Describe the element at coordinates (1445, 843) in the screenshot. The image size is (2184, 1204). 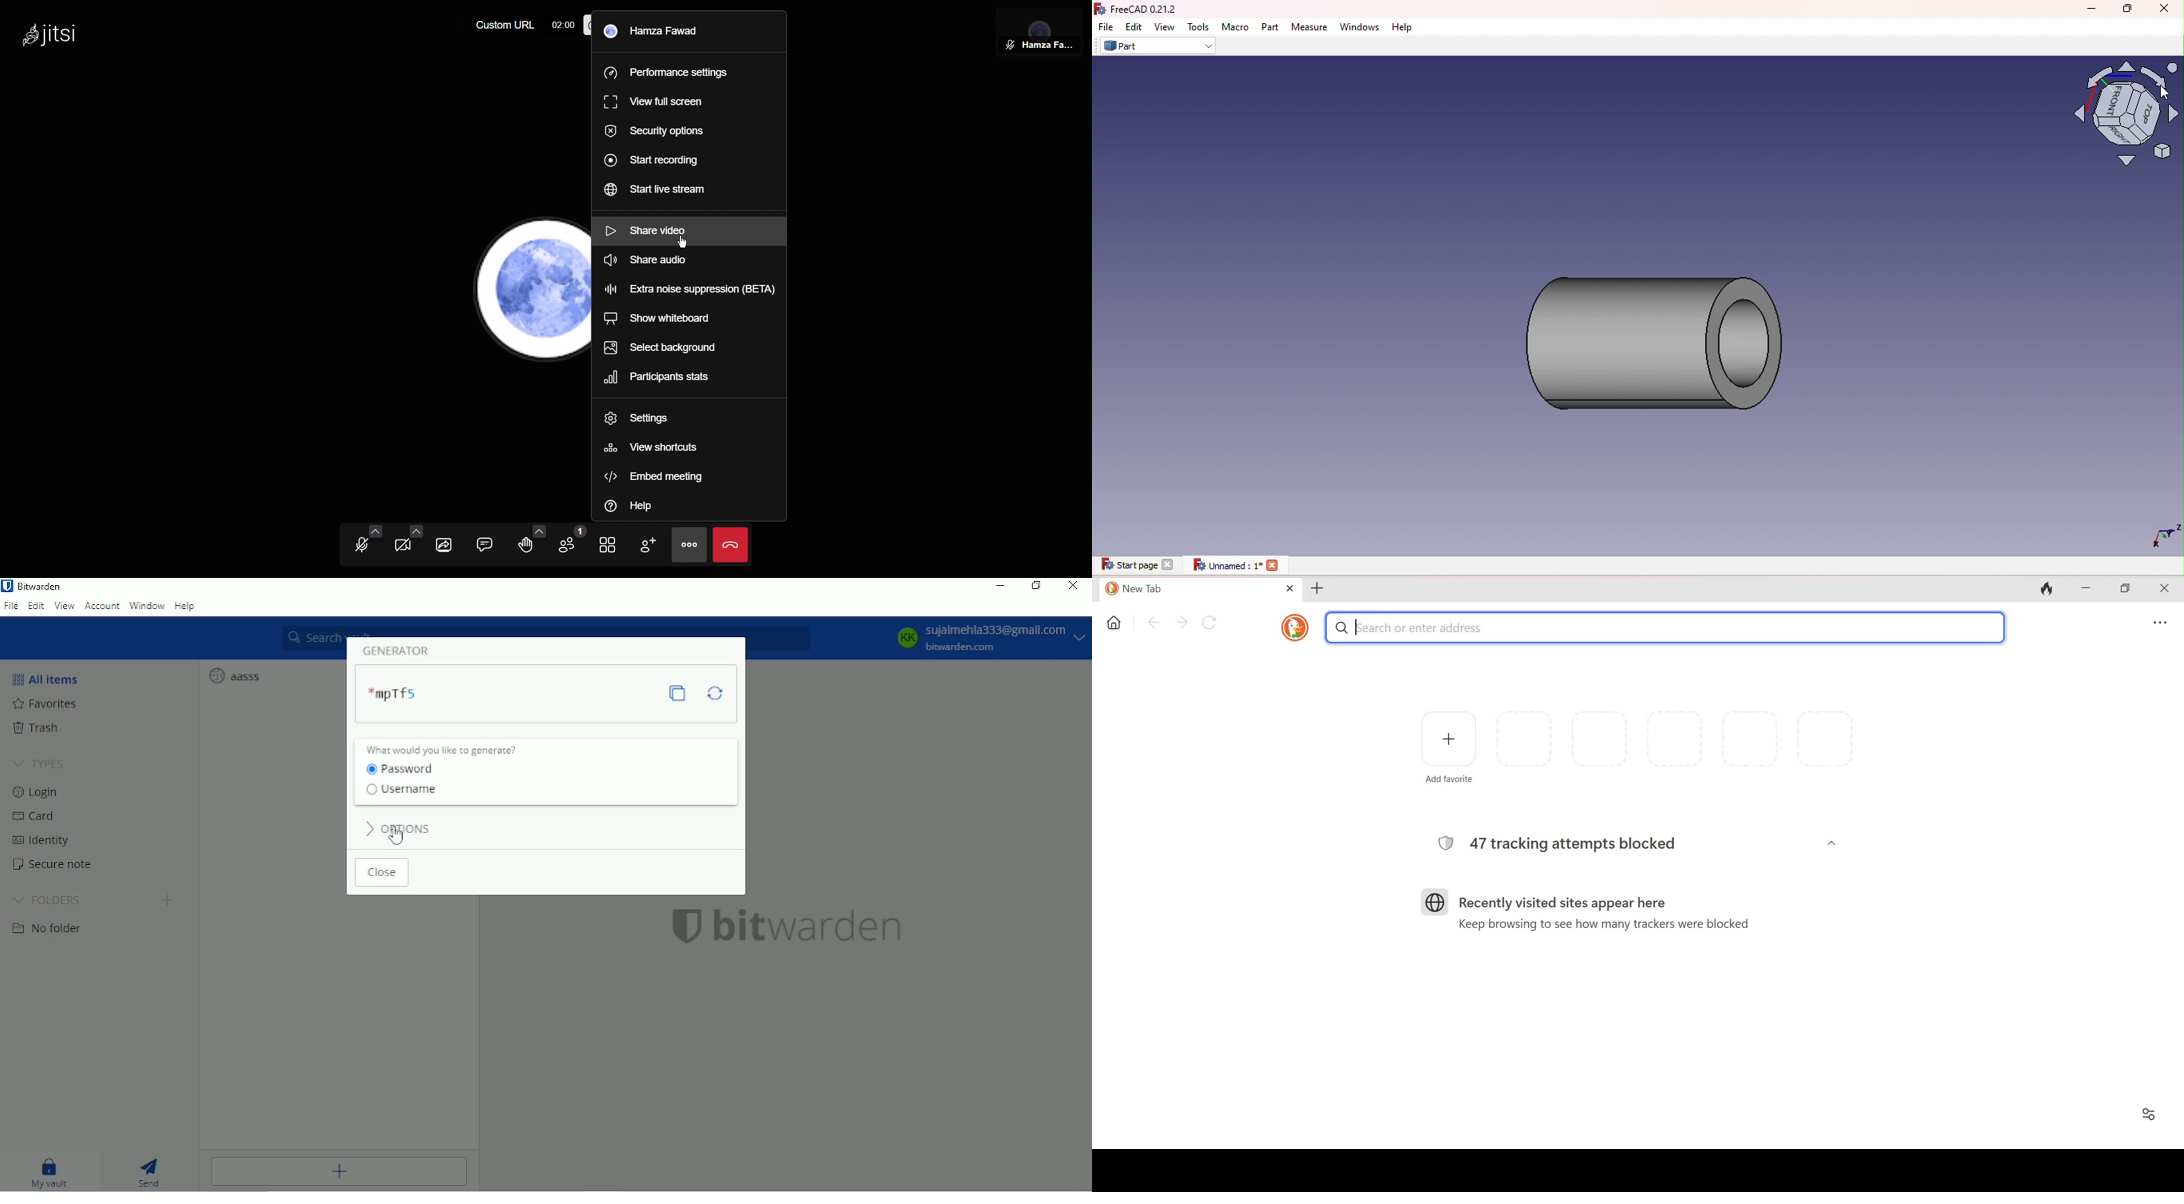
I see `Logo for browser protection` at that location.